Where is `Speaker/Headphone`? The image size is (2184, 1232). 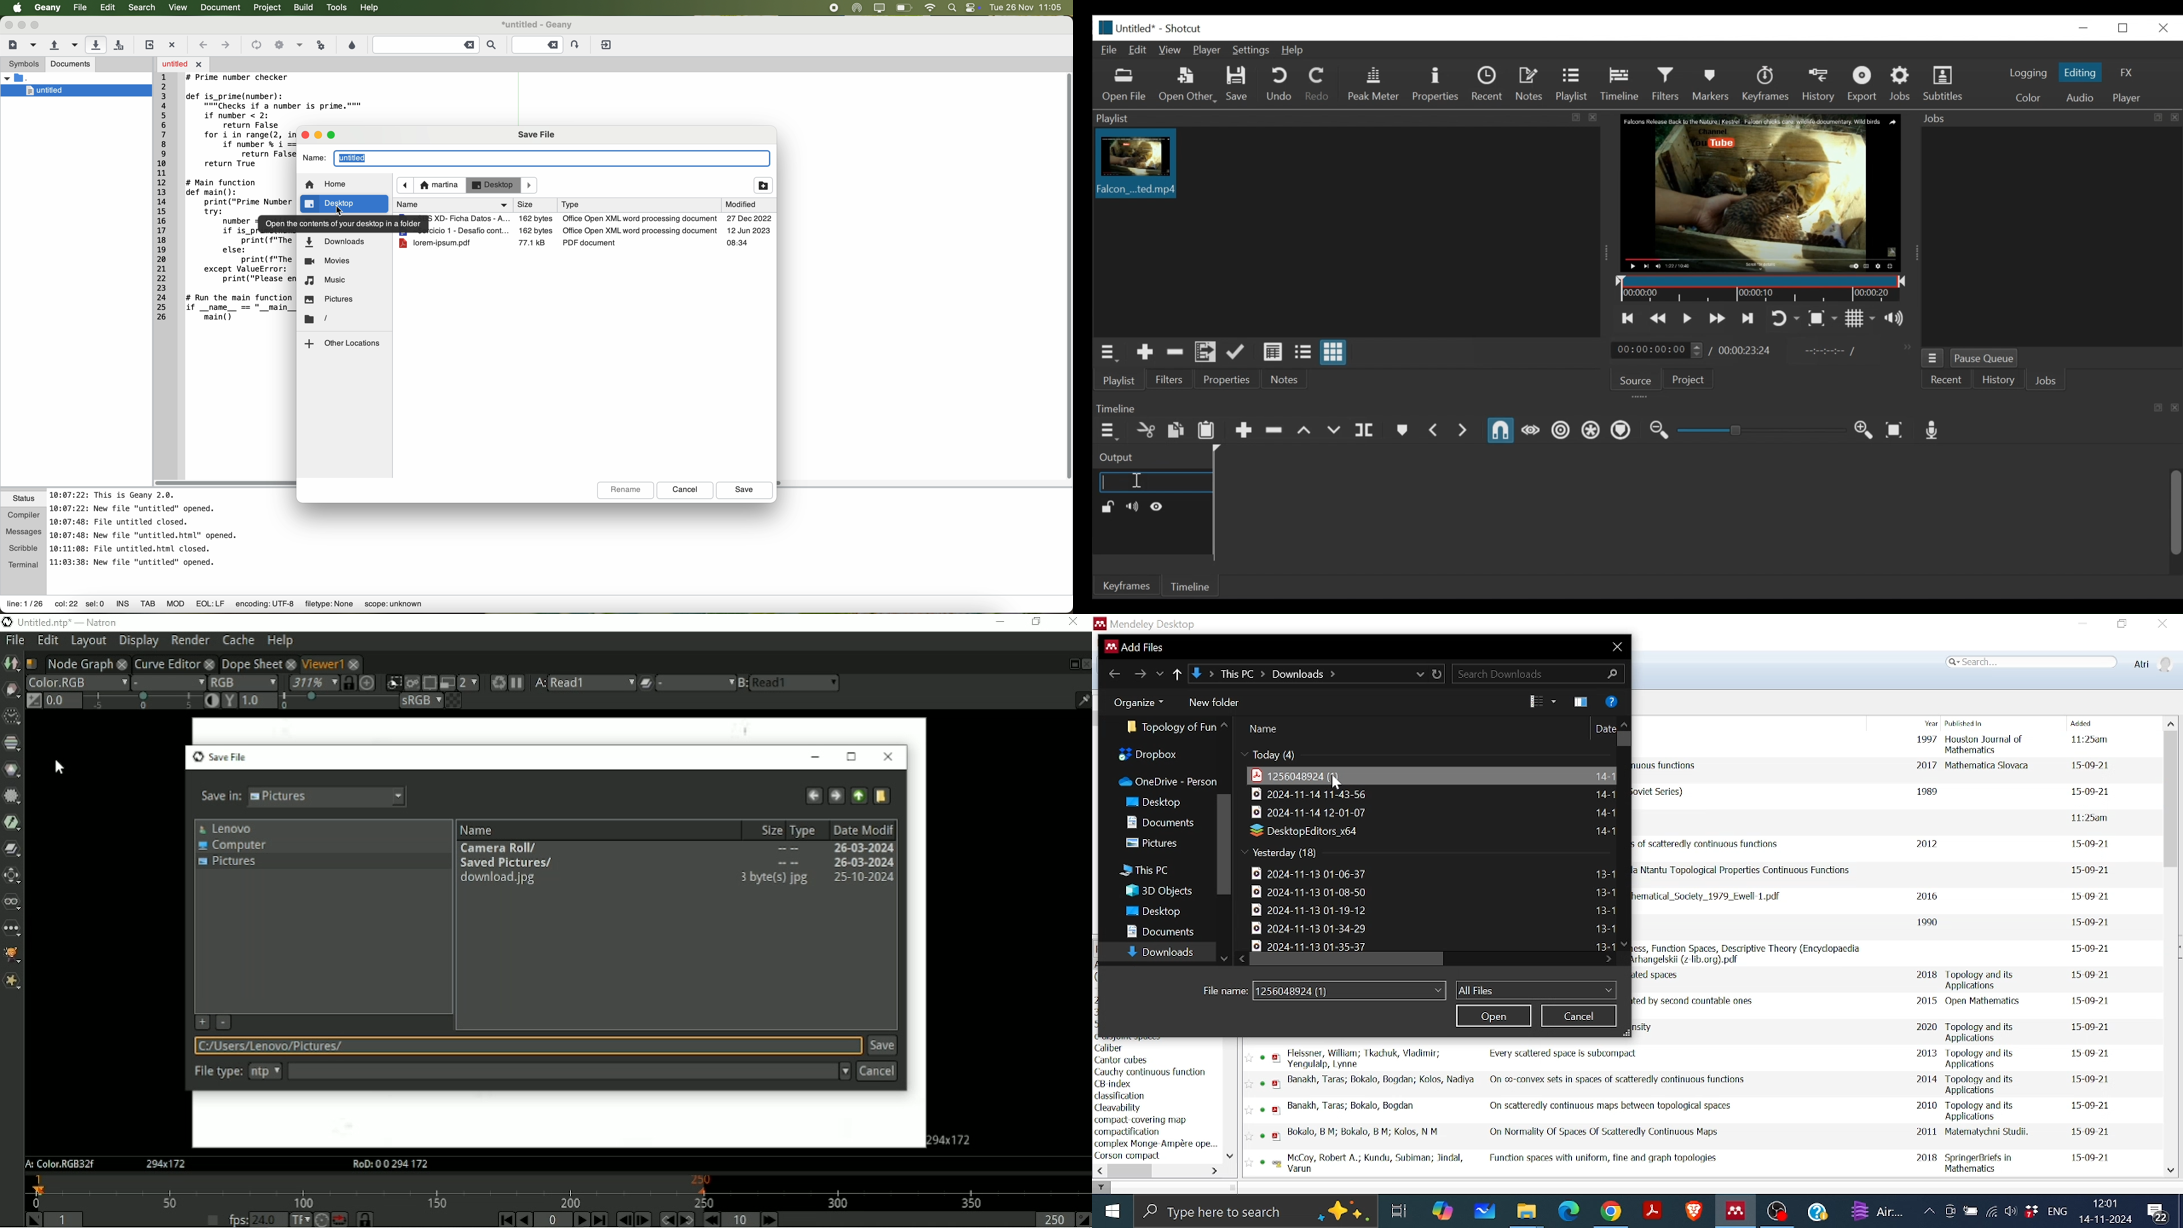
Speaker/Headphone is located at coordinates (2011, 1210).